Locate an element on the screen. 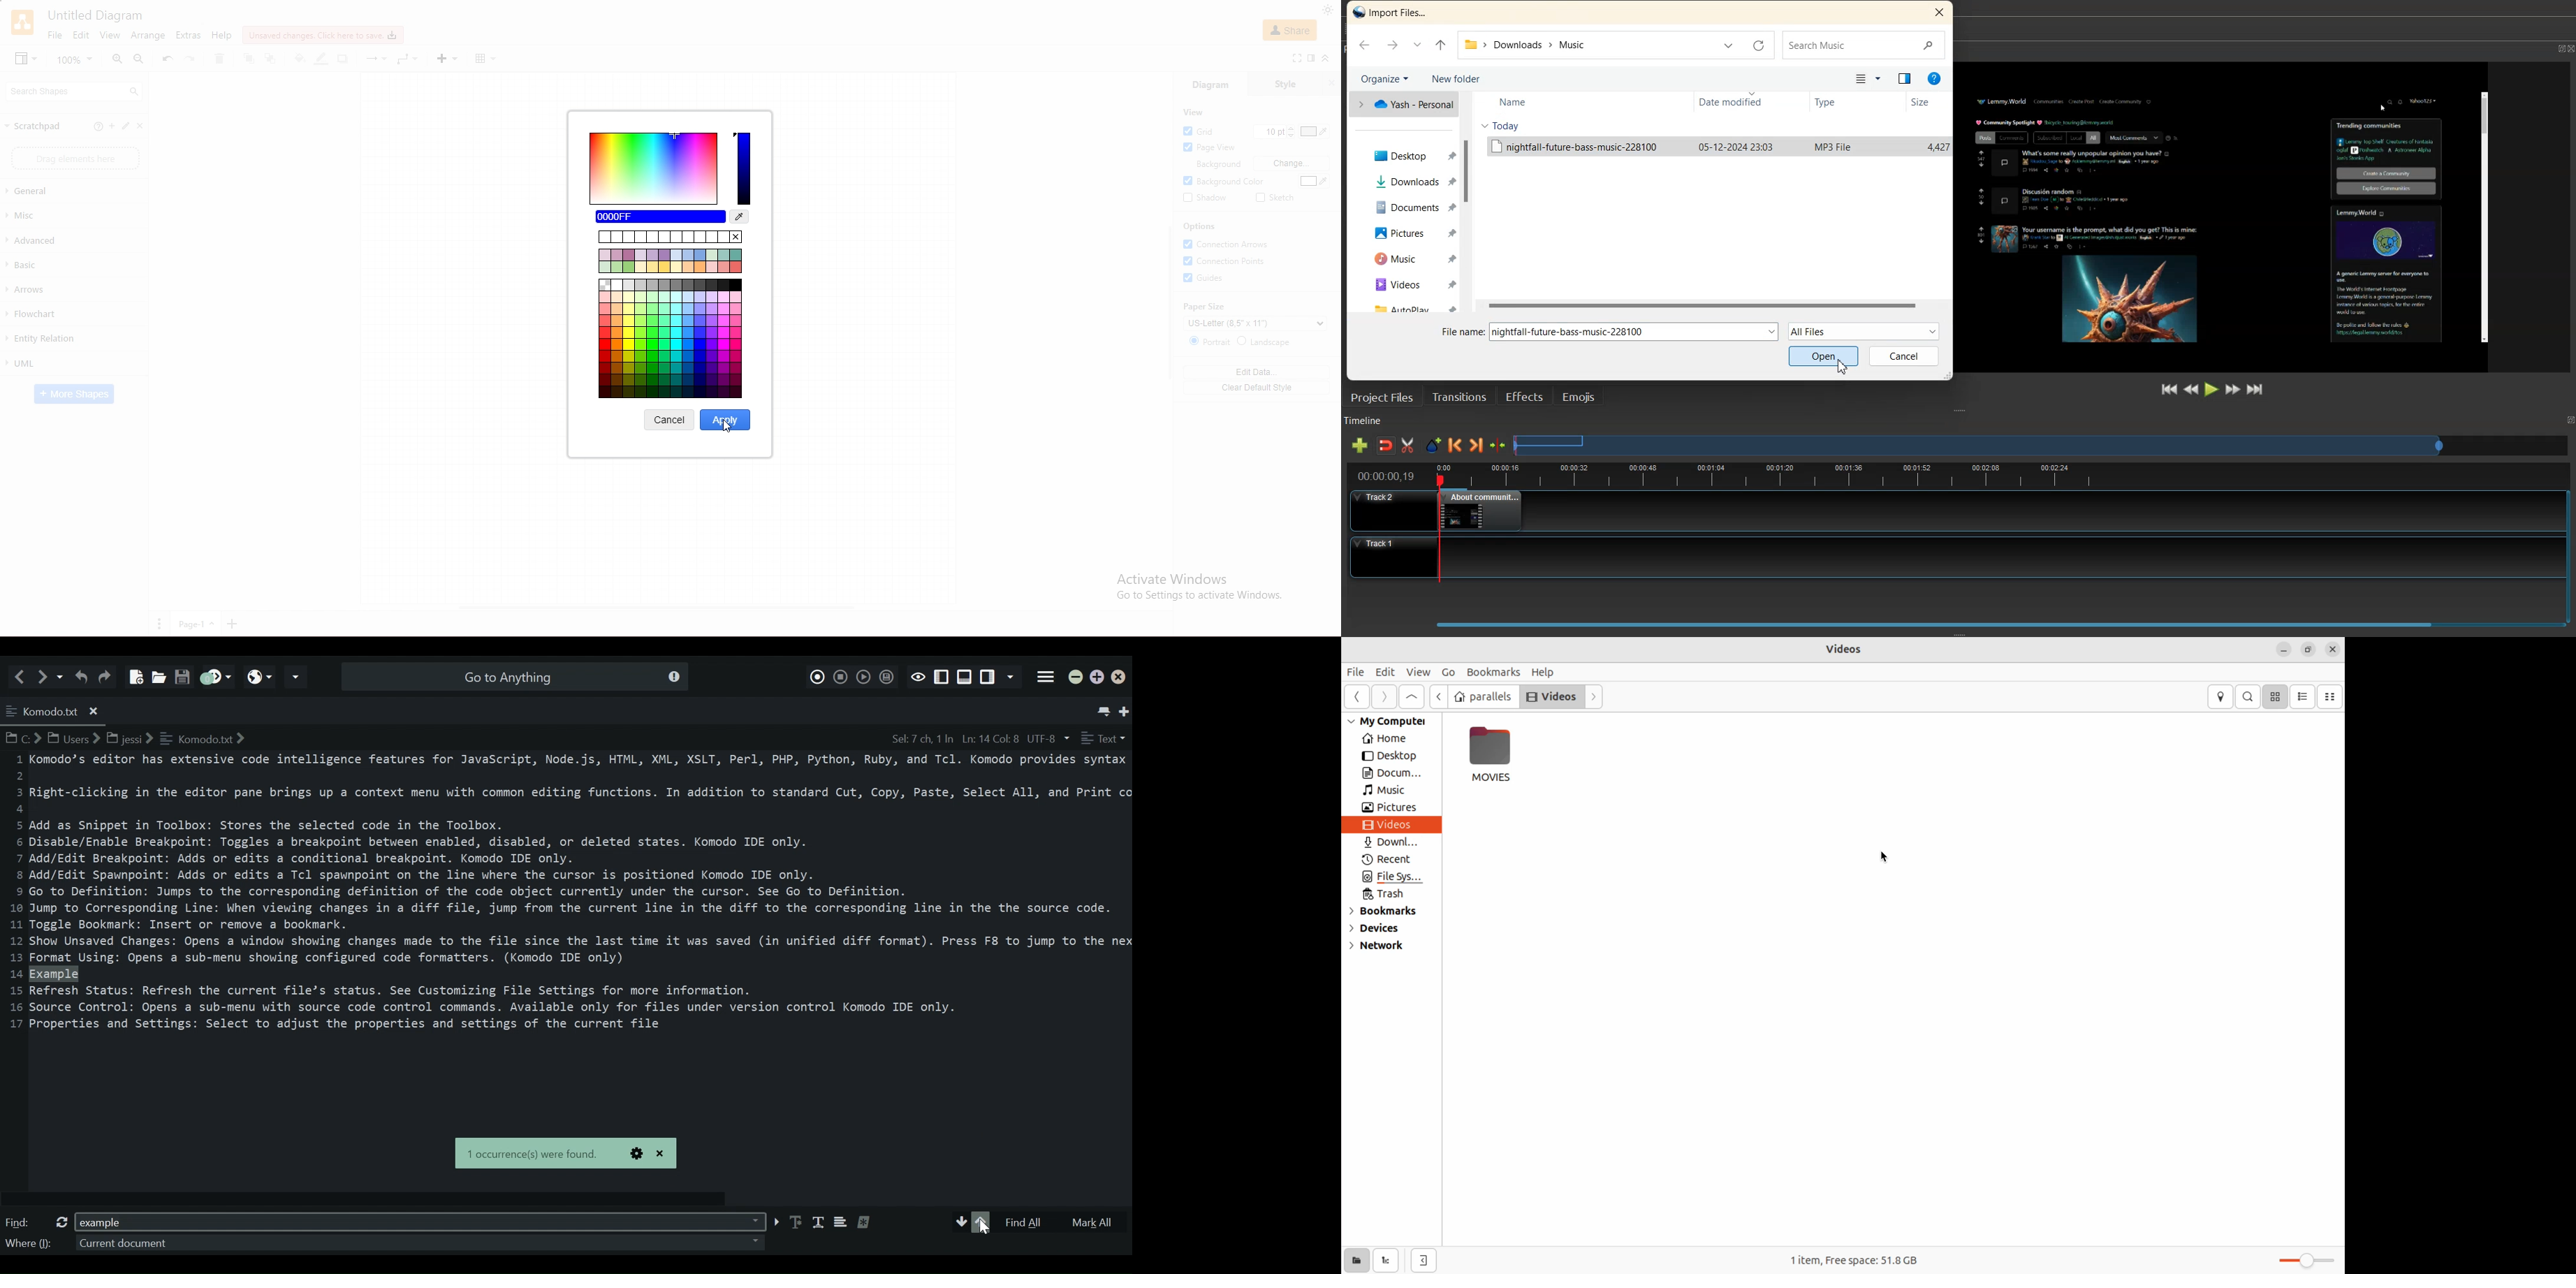 The height and width of the screenshot is (1288, 2576). File Name is located at coordinates (1610, 332).